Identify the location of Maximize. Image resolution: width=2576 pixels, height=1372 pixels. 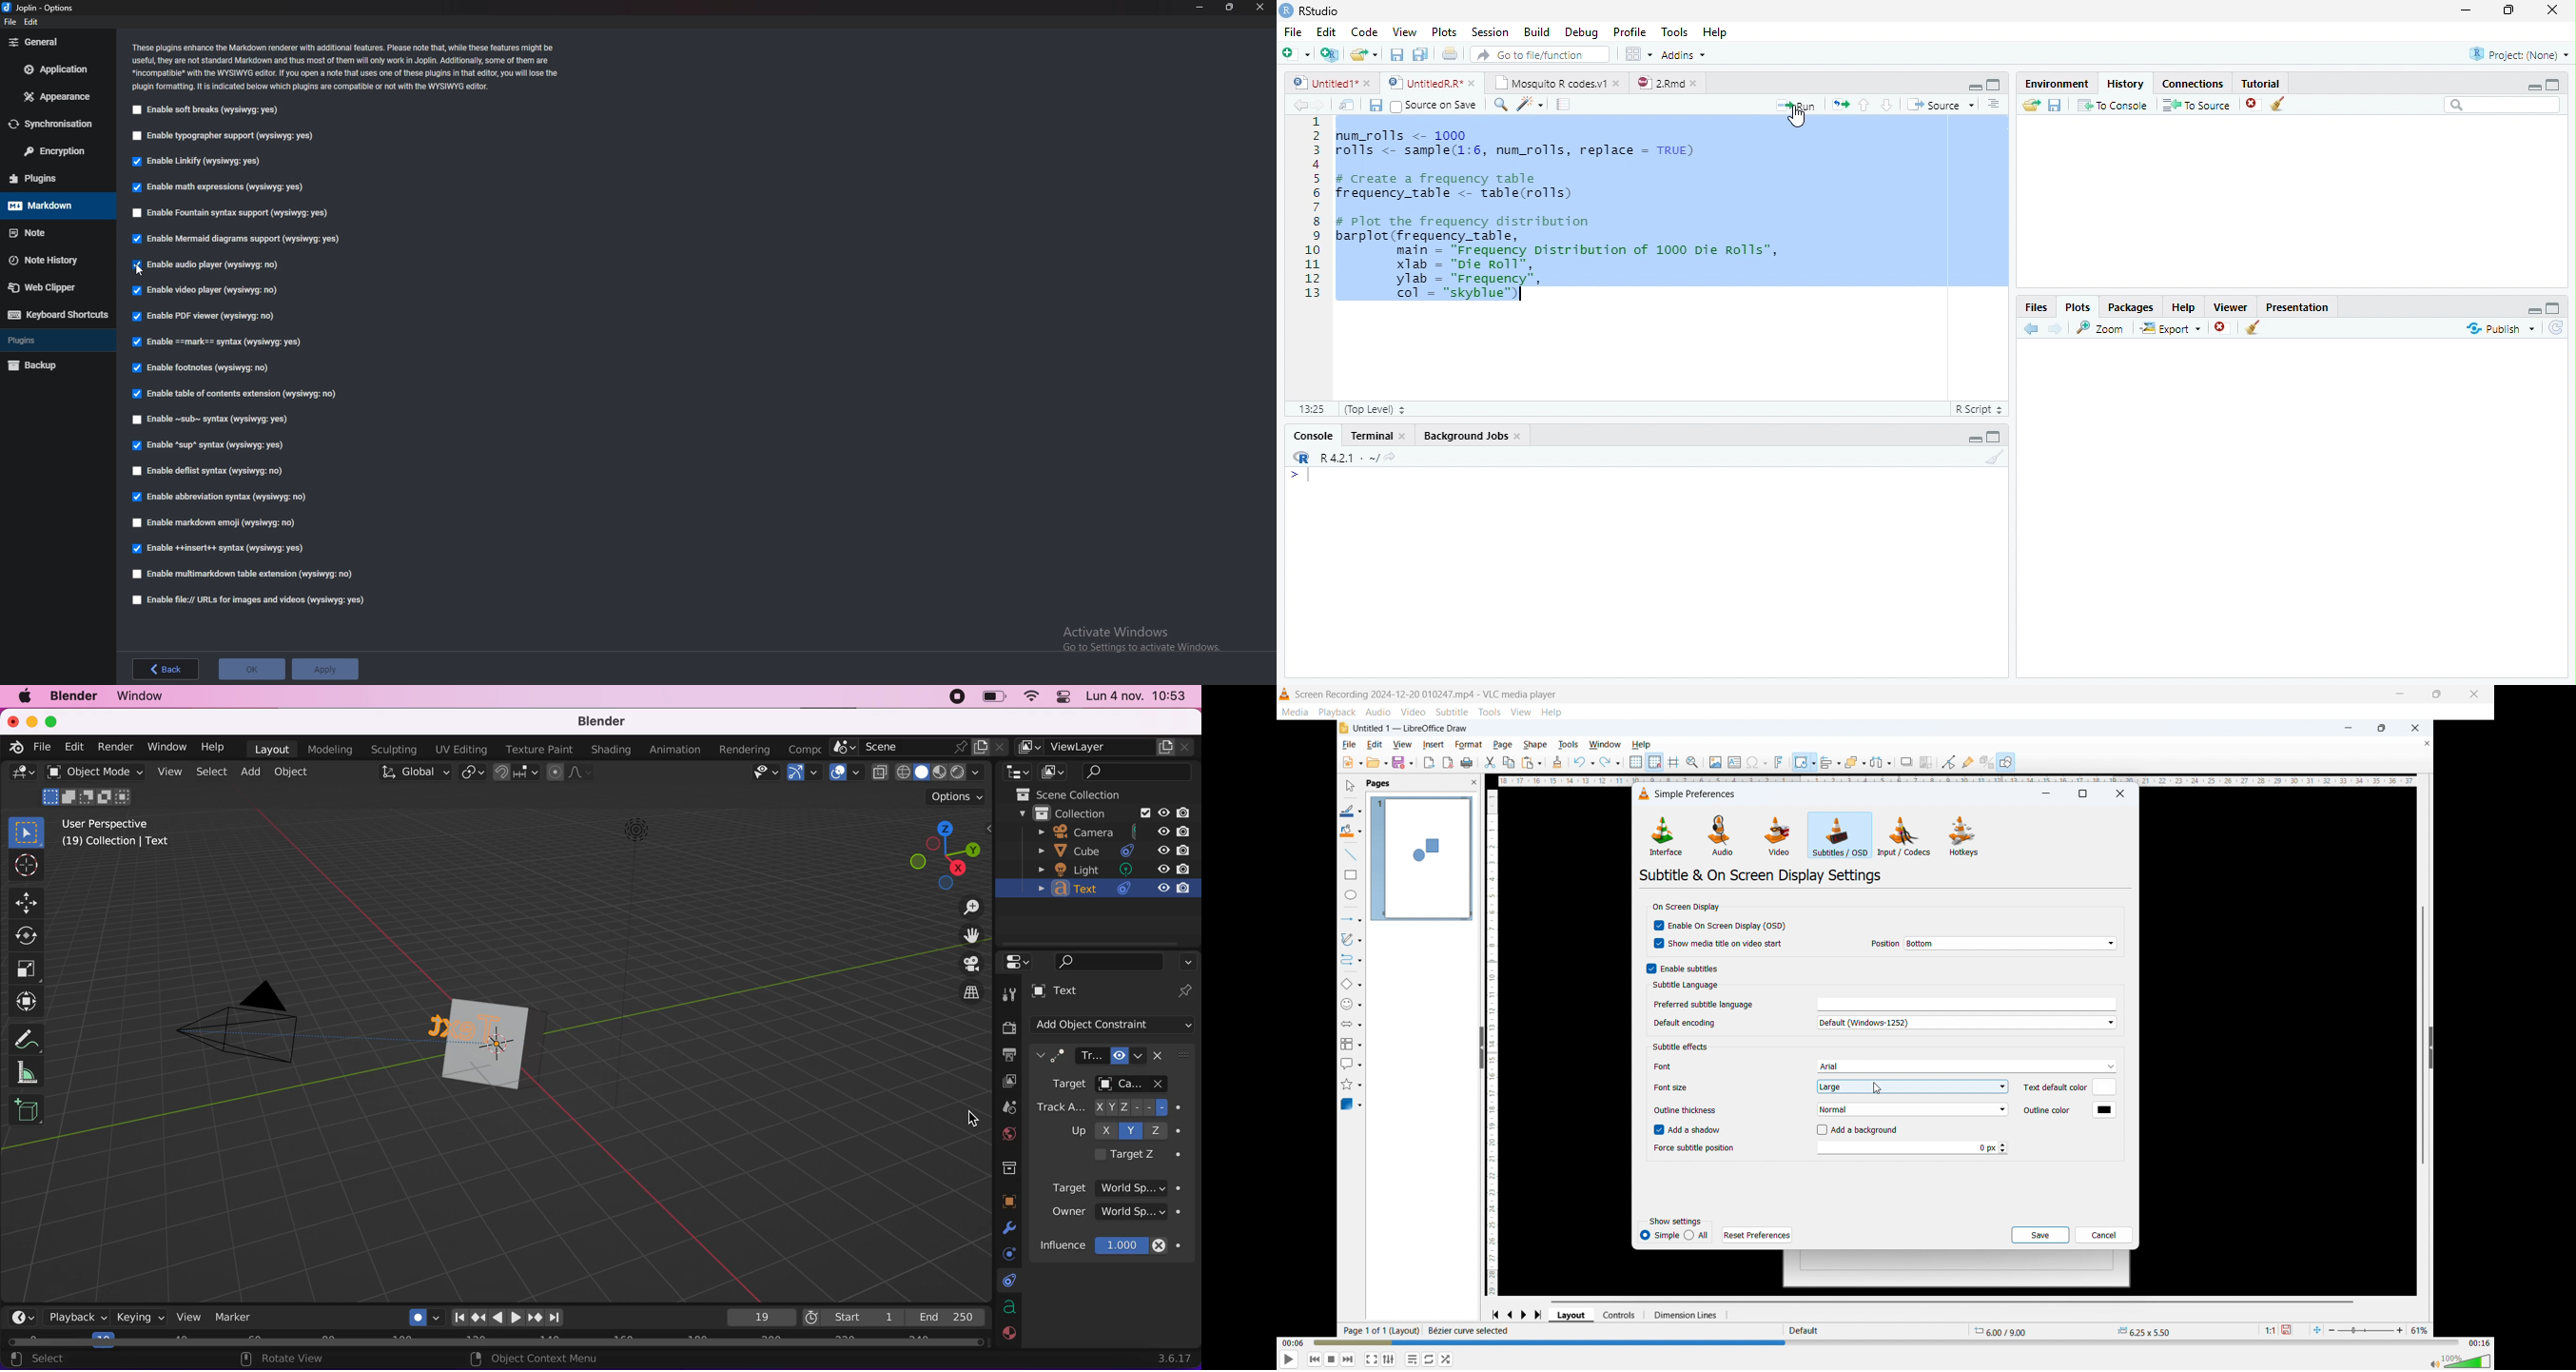
(2509, 10).